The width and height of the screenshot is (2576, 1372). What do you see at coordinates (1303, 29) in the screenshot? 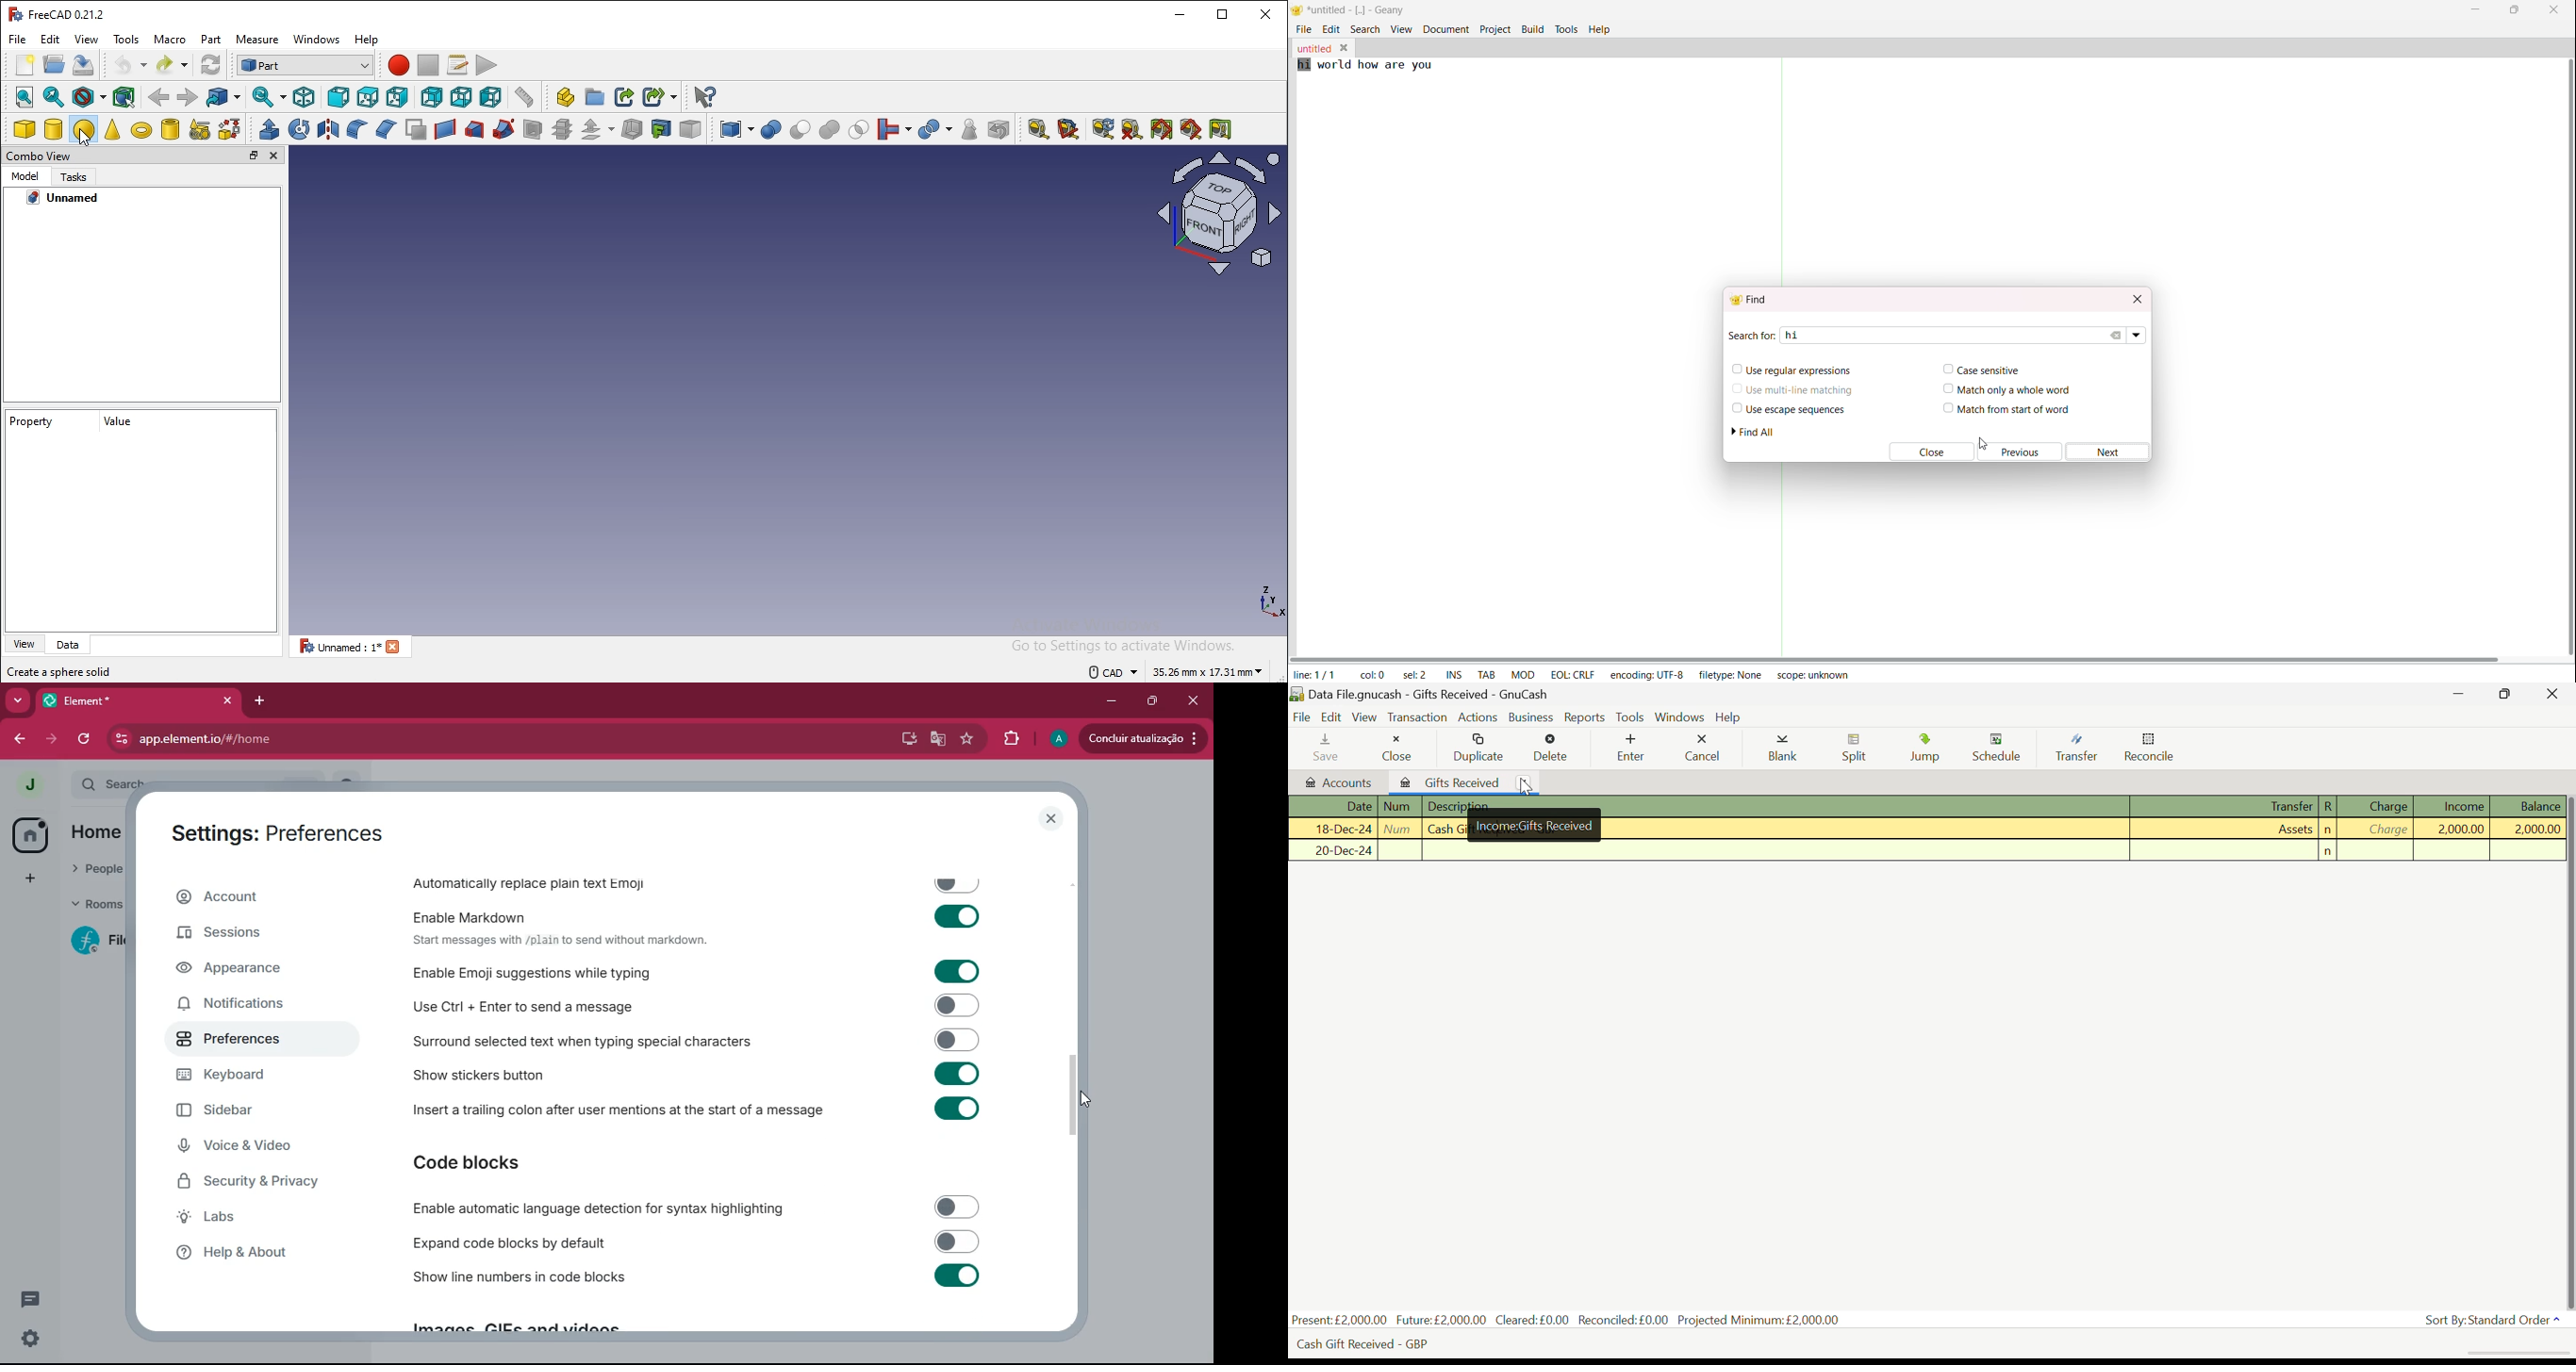
I see `file` at bounding box center [1303, 29].